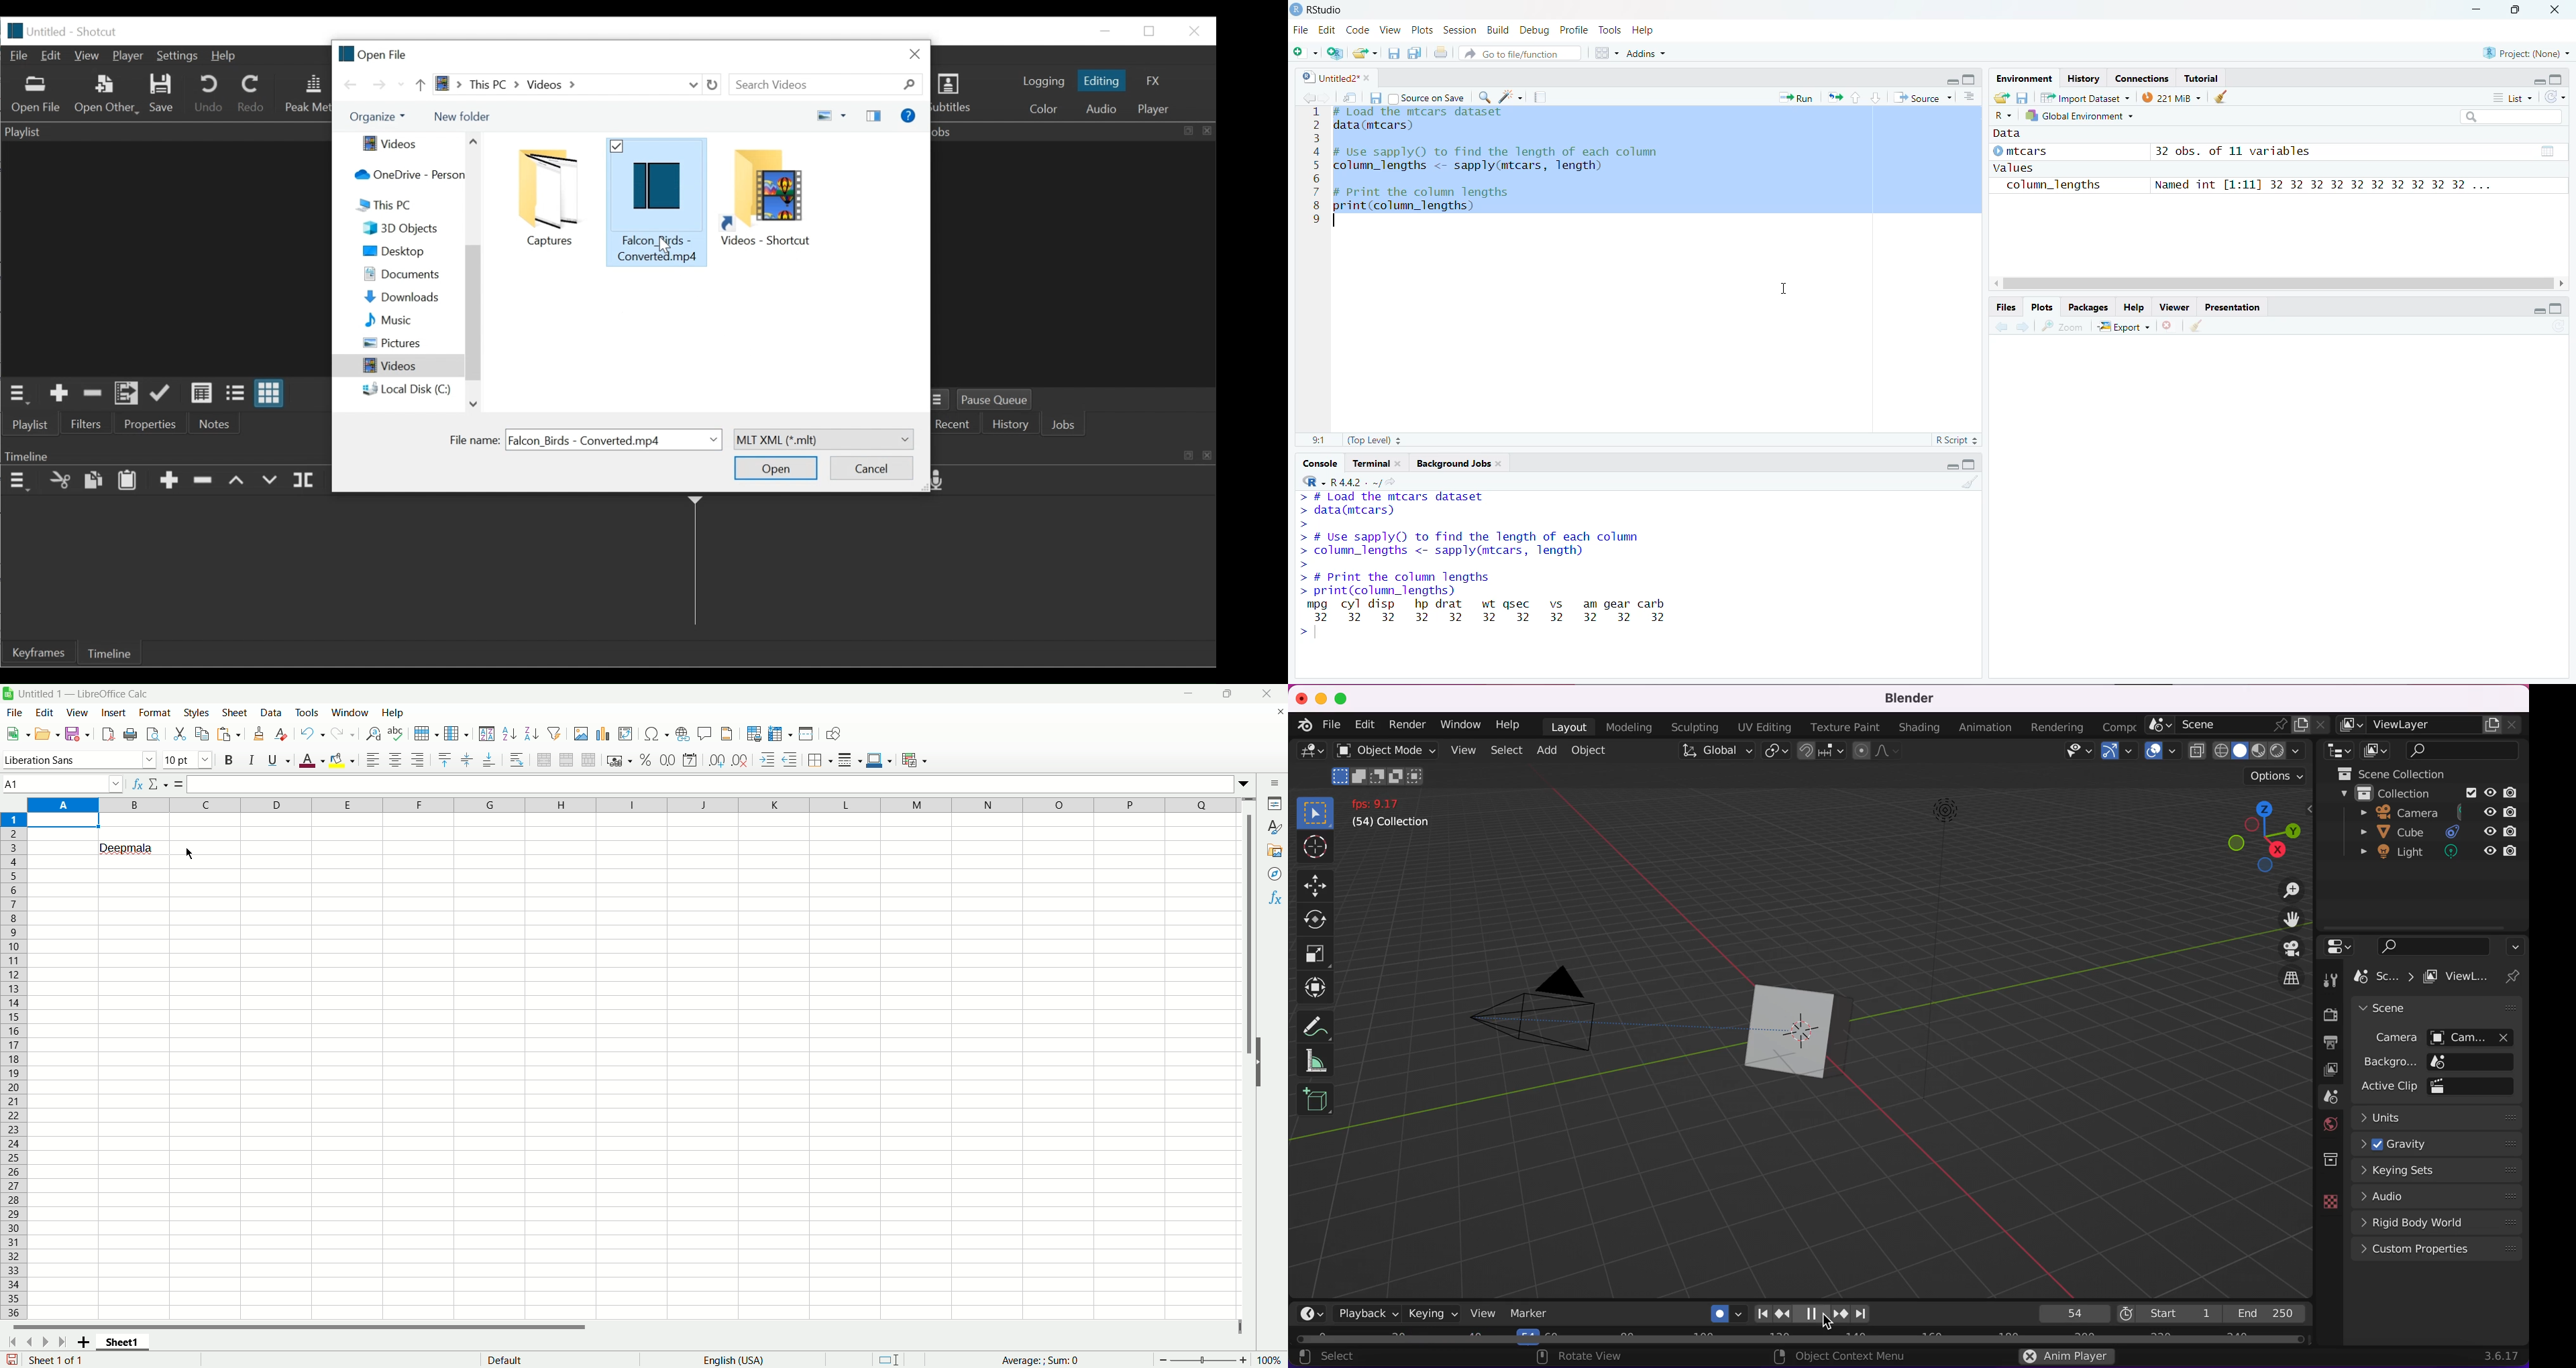 Image resolution: width=2576 pixels, height=1372 pixels. What do you see at coordinates (1305, 99) in the screenshot?
I see `Go to previous source location` at bounding box center [1305, 99].